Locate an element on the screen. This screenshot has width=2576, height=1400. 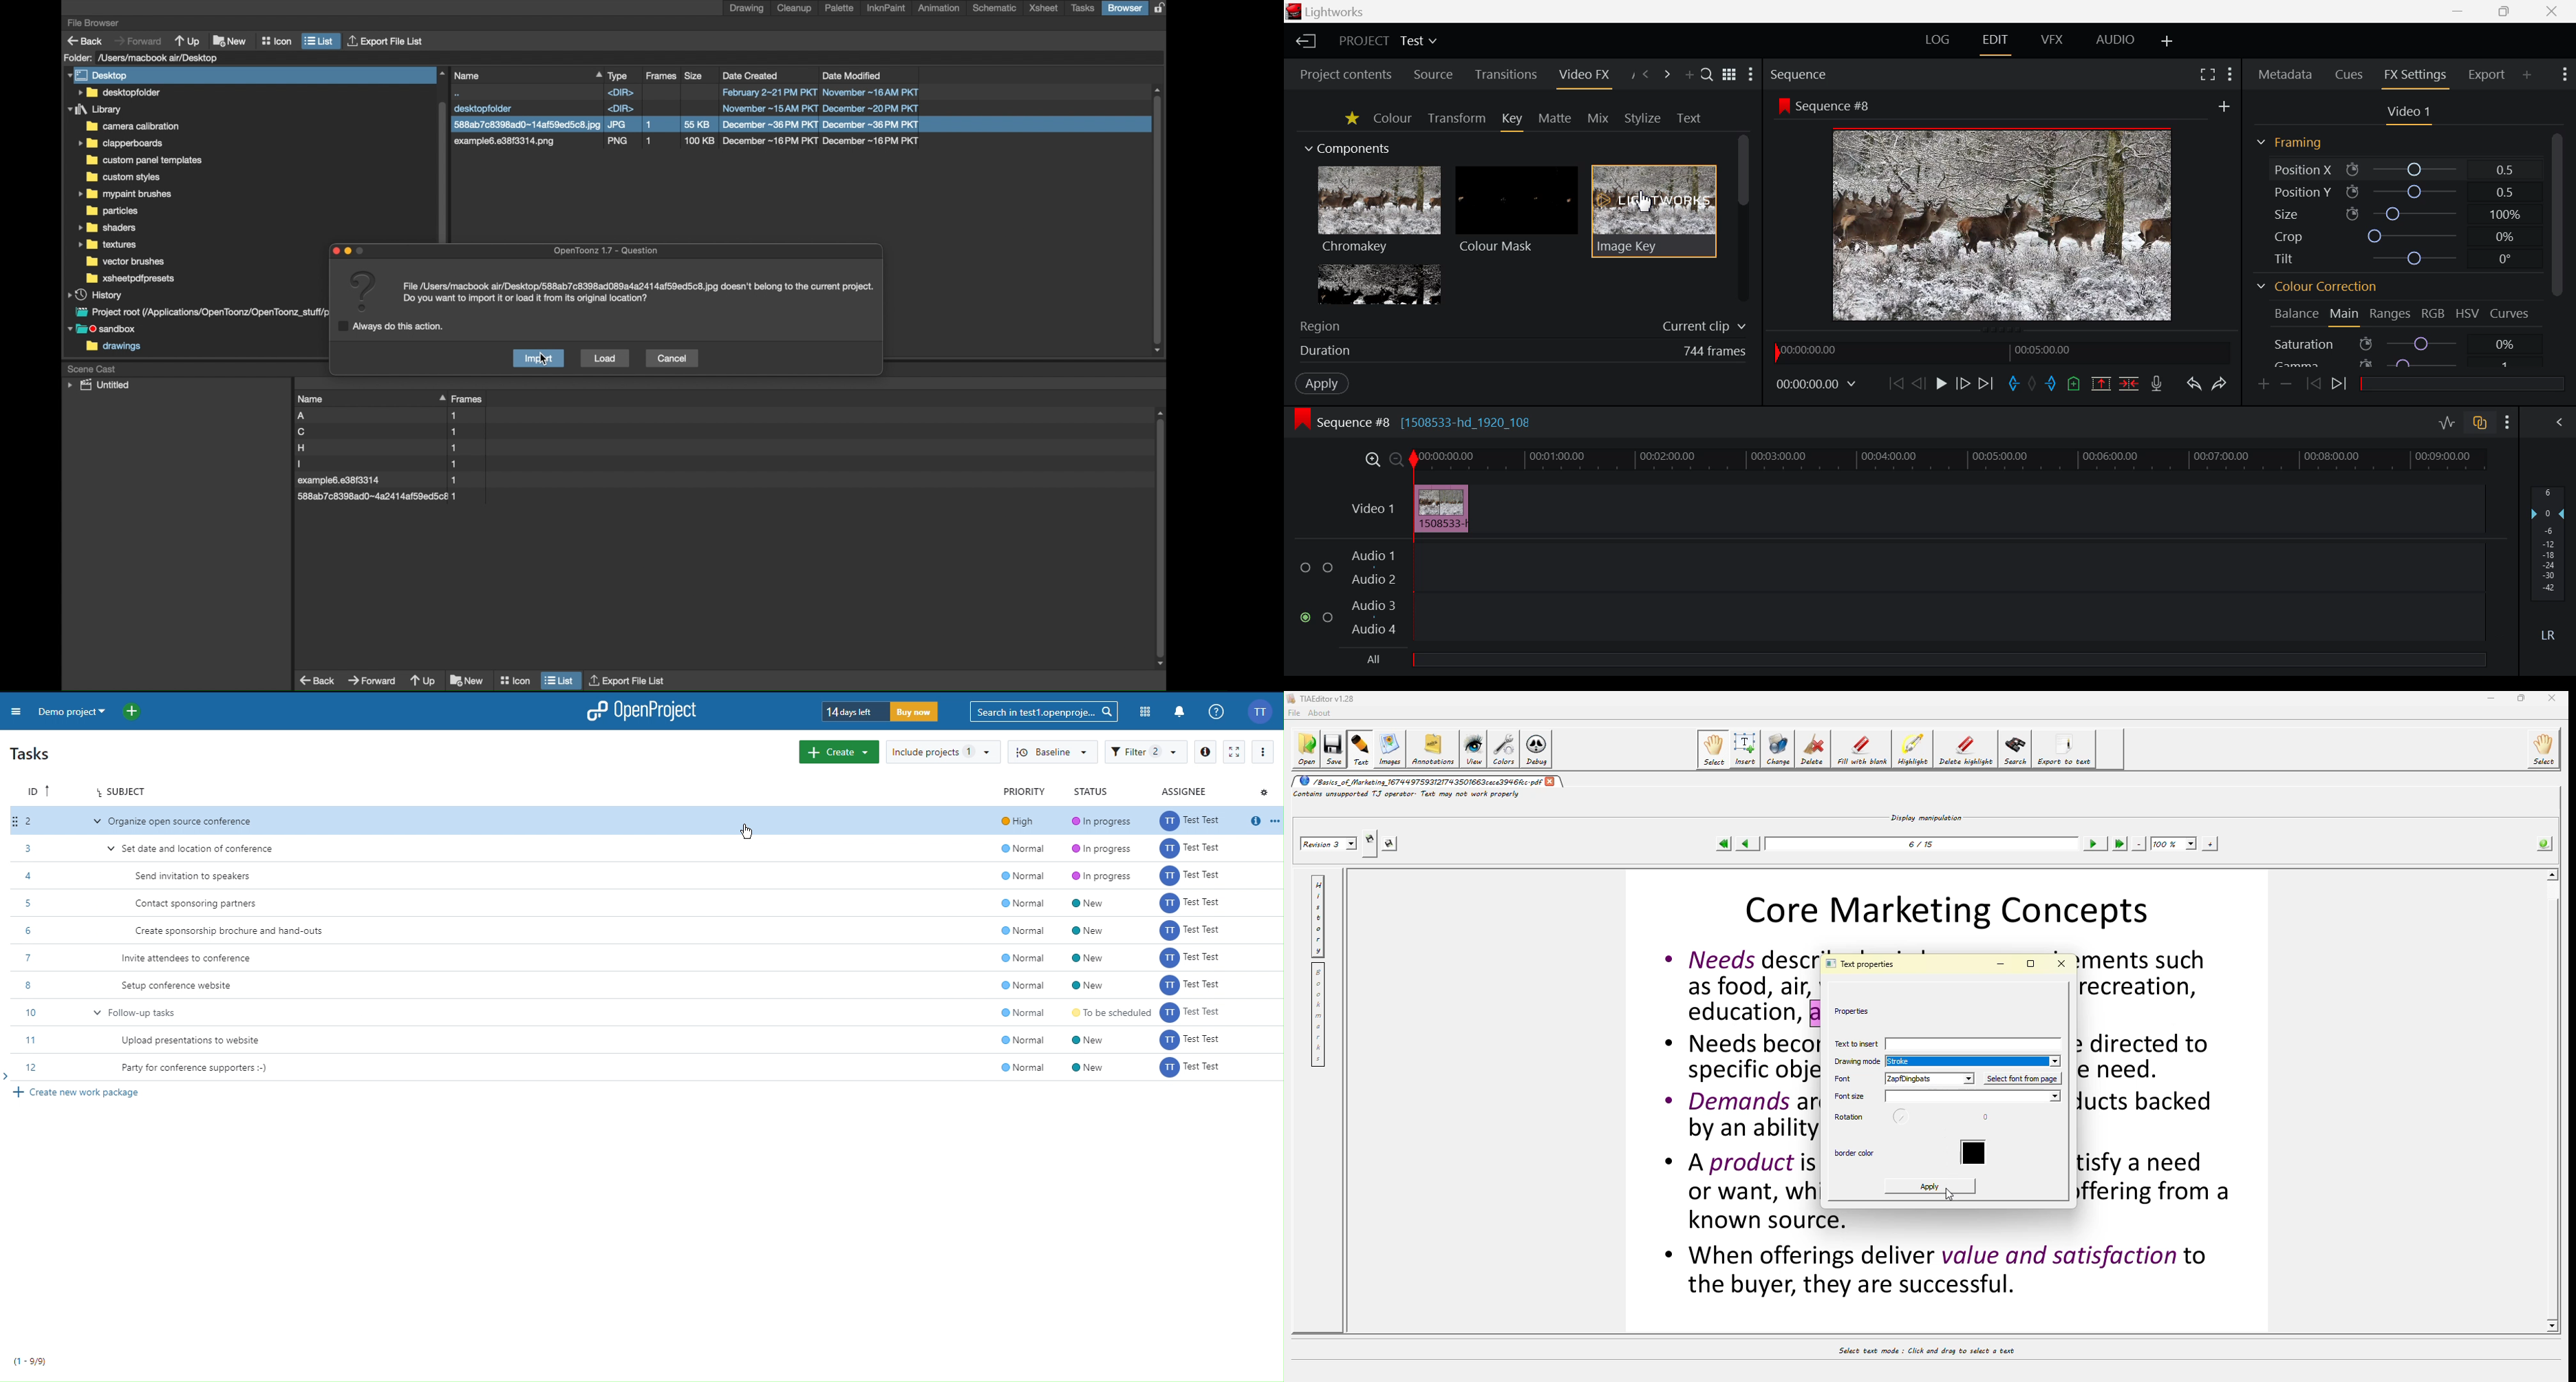
tasks is located at coordinates (1084, 8).